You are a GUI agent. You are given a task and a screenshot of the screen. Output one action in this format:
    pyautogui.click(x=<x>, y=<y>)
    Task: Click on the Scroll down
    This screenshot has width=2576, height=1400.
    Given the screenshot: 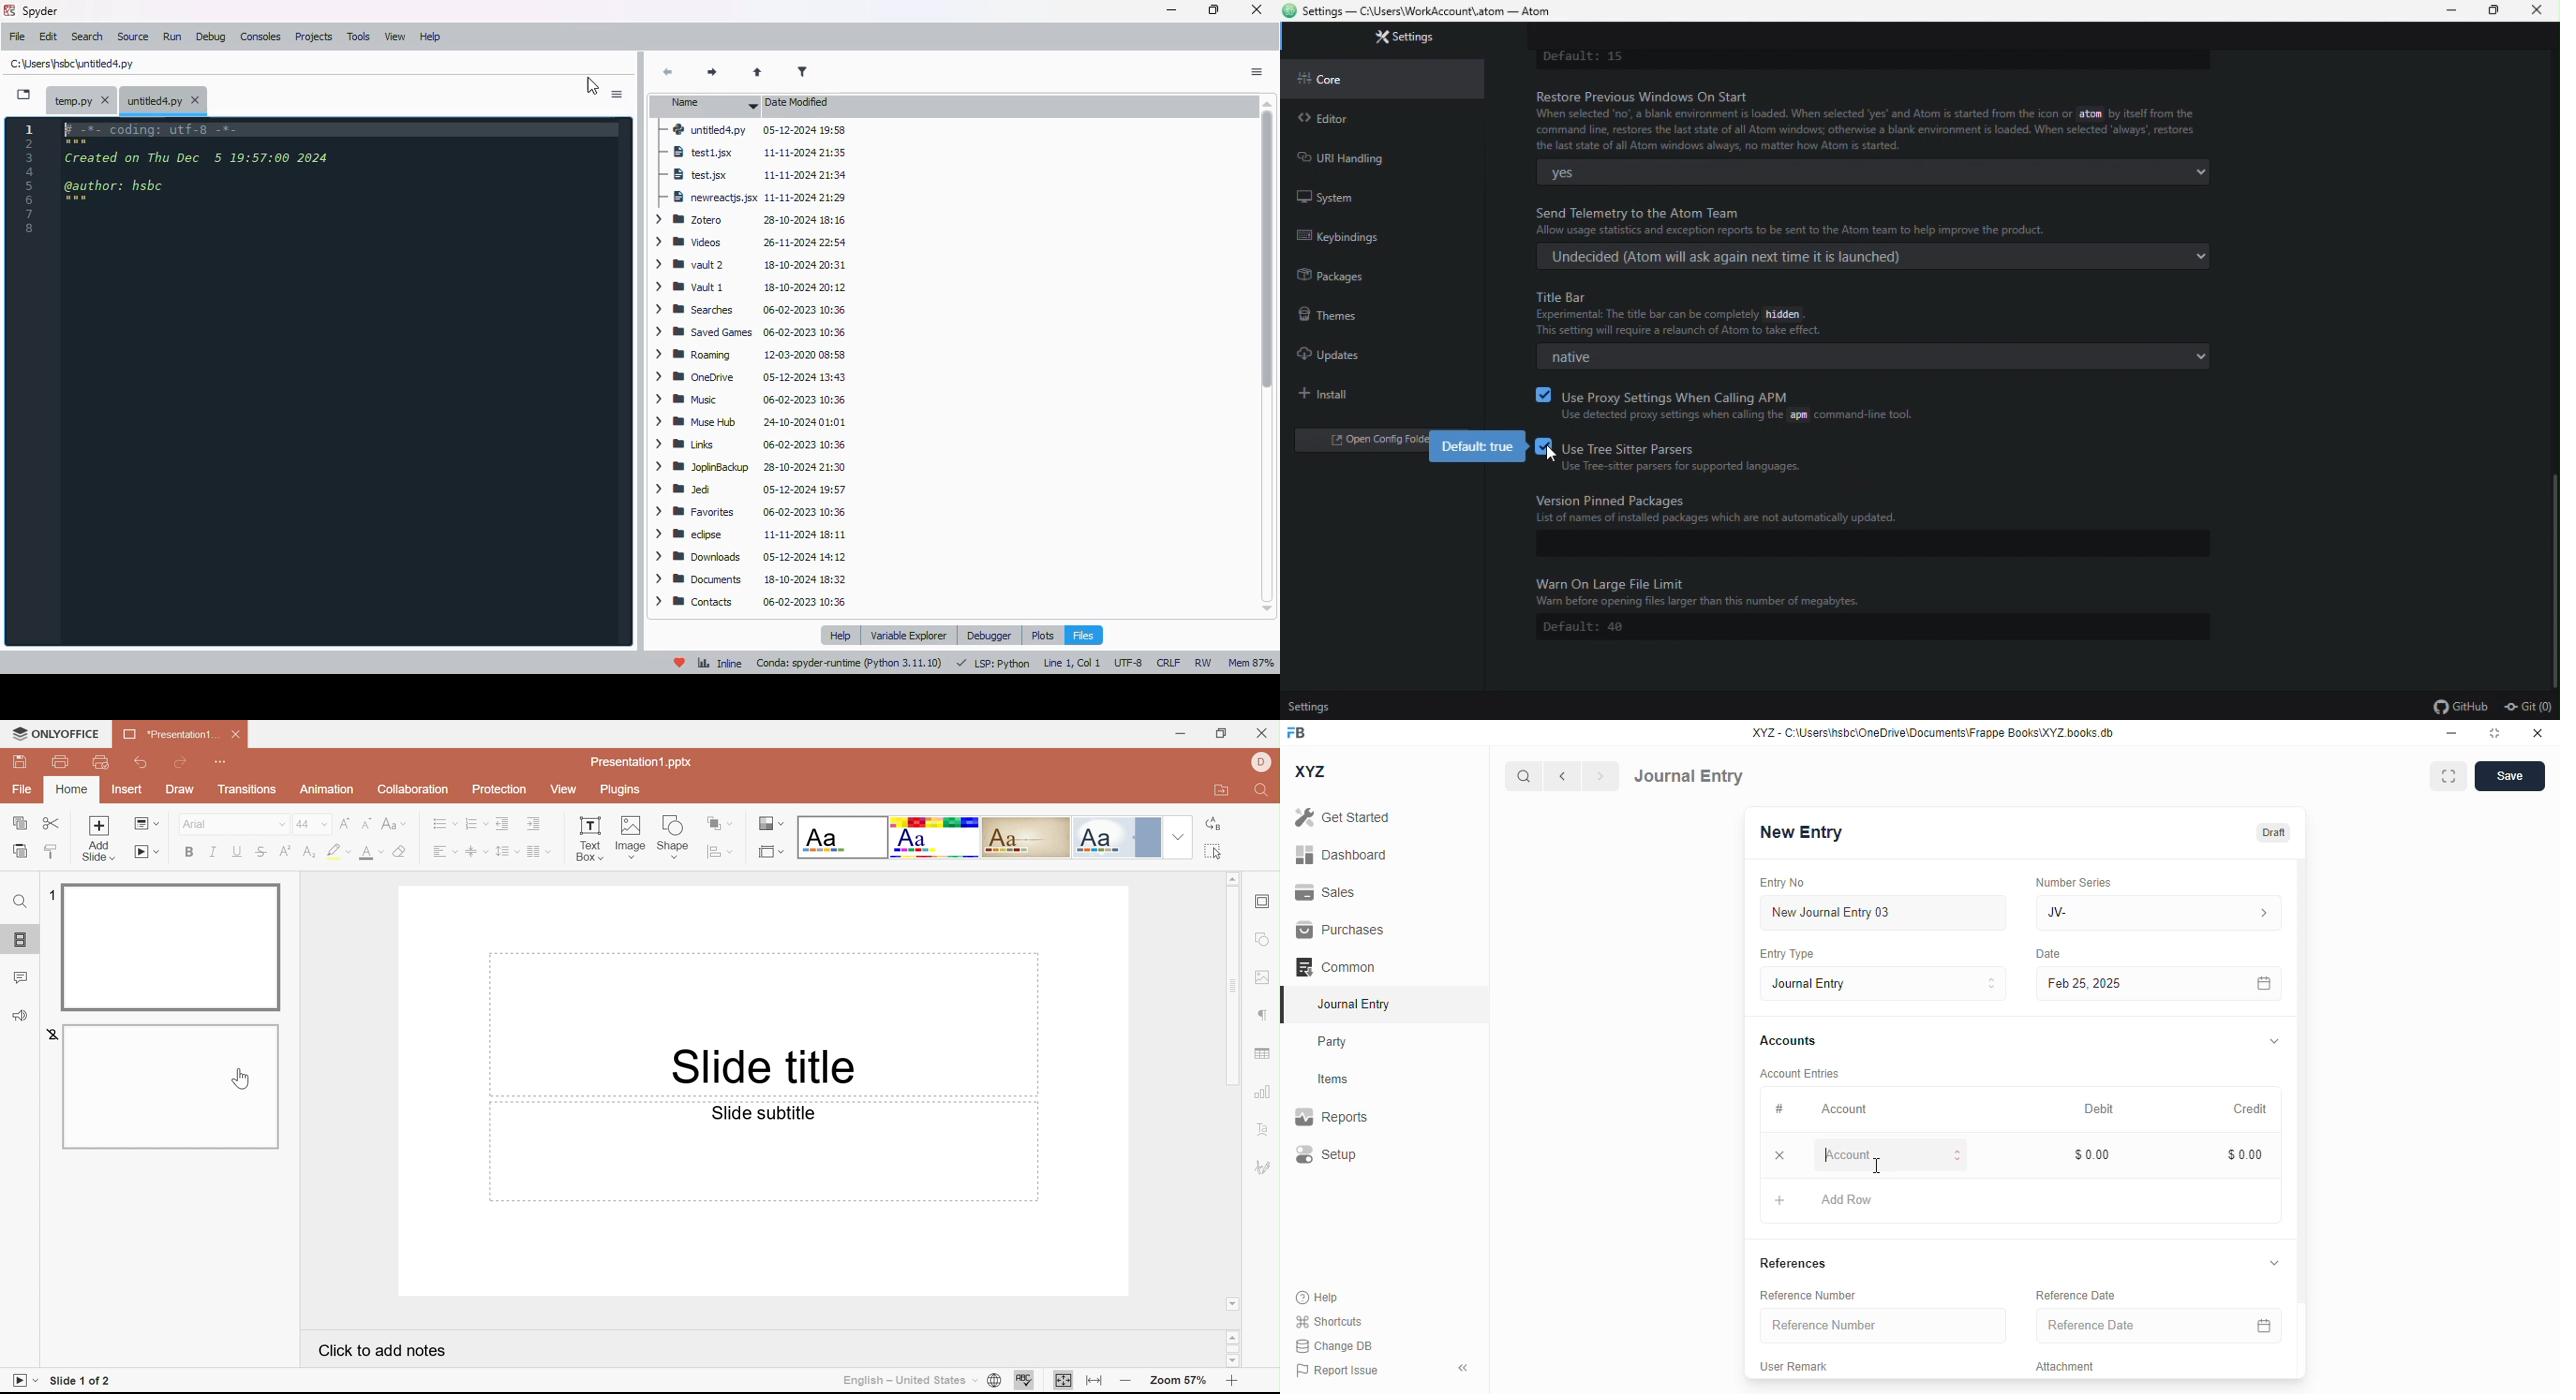 What is the action you would take?
    pyautogui.click(x=1231, y=1305)
    